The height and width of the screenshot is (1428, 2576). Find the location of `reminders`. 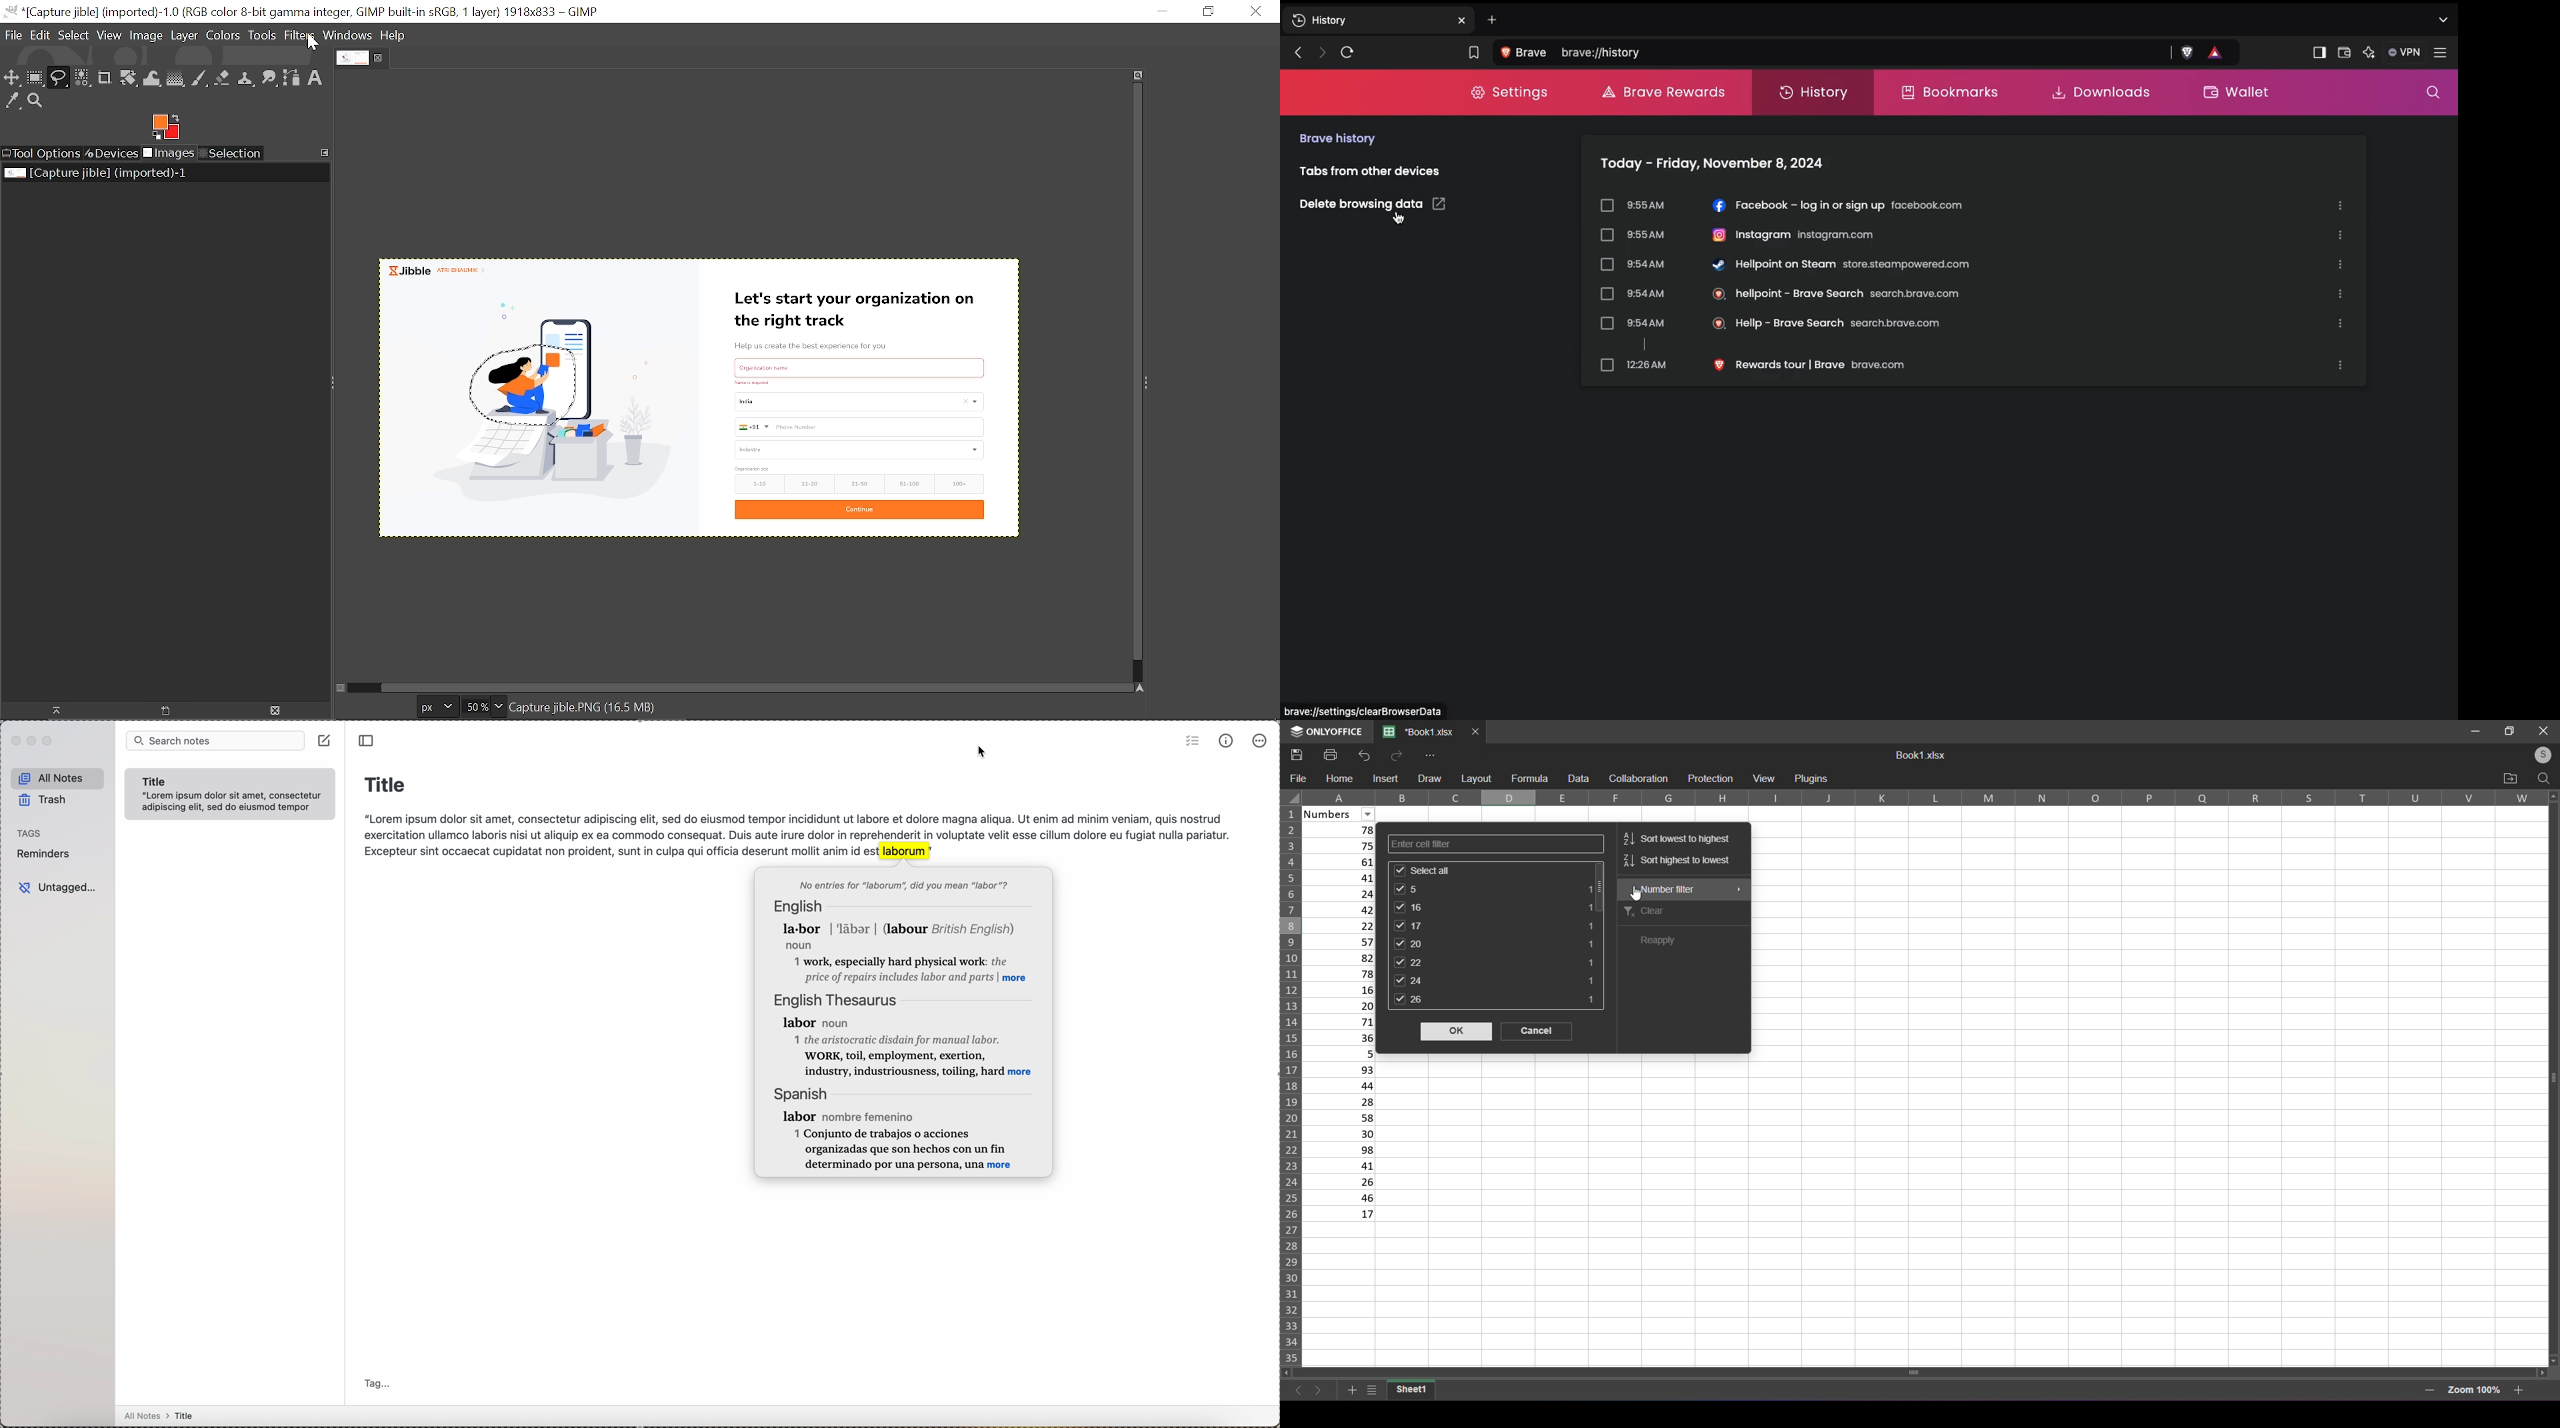

reminders is located at coordinates (46, 856).